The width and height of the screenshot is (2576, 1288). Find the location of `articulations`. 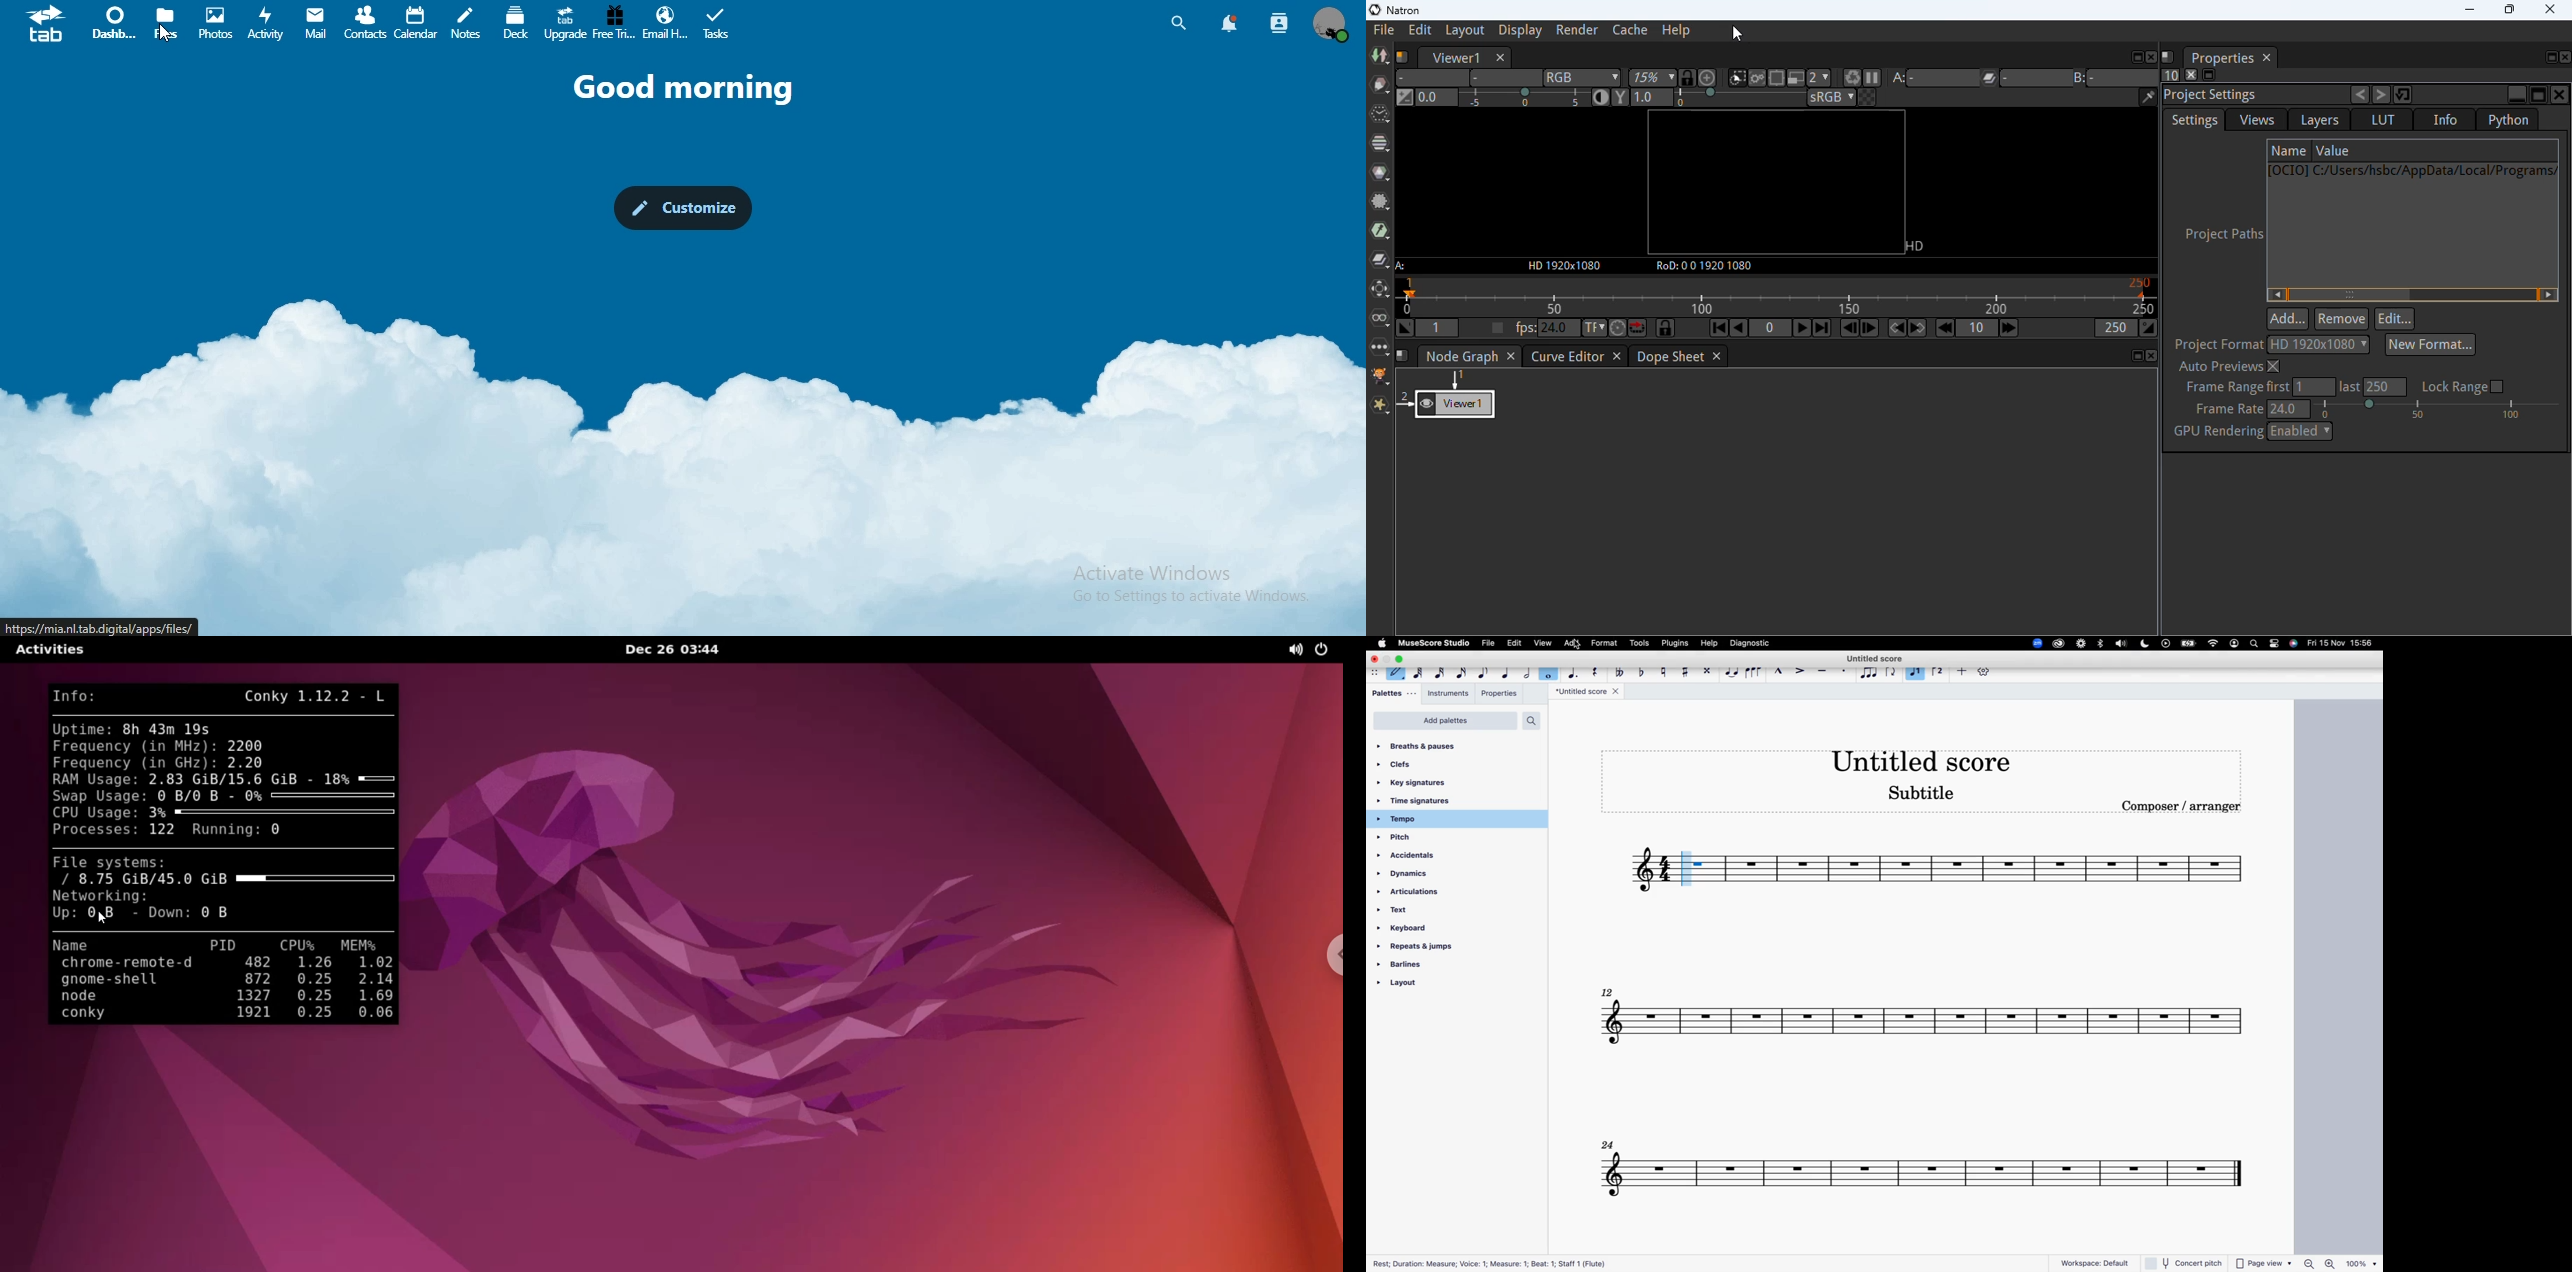

articulations is located at coordinates (1425, 894).